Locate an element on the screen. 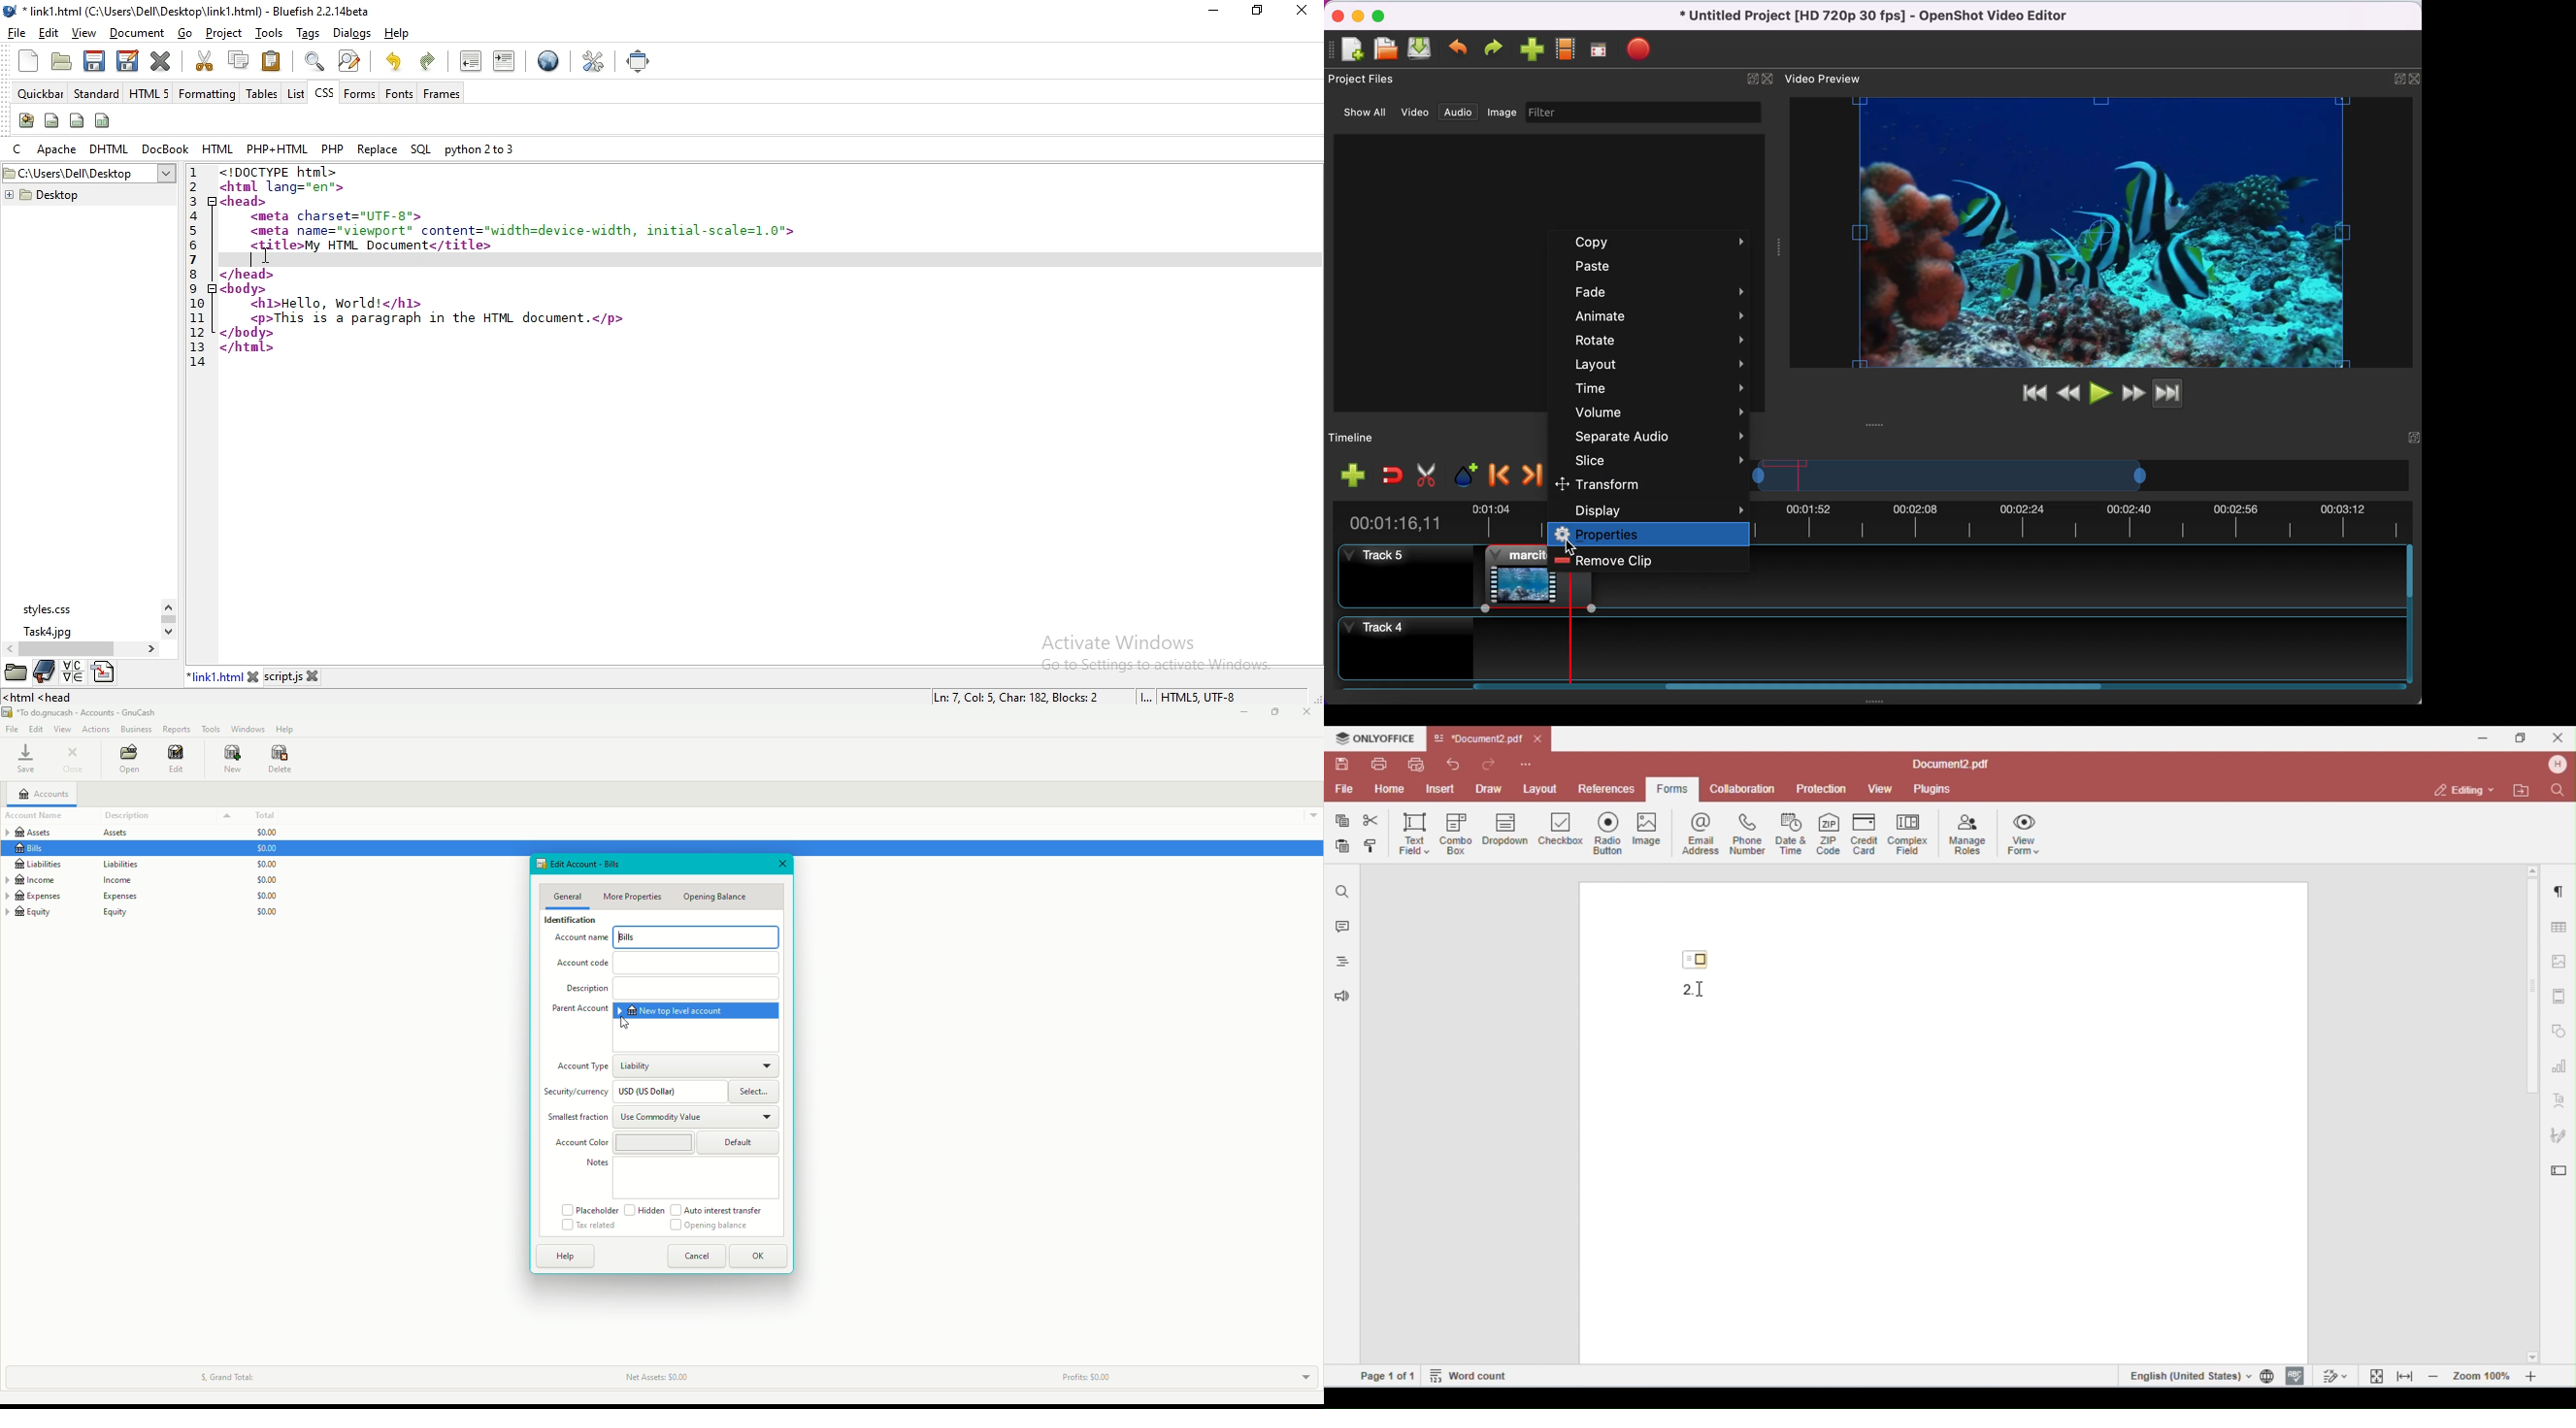  Tax related is located at coordinates (589, 1226).